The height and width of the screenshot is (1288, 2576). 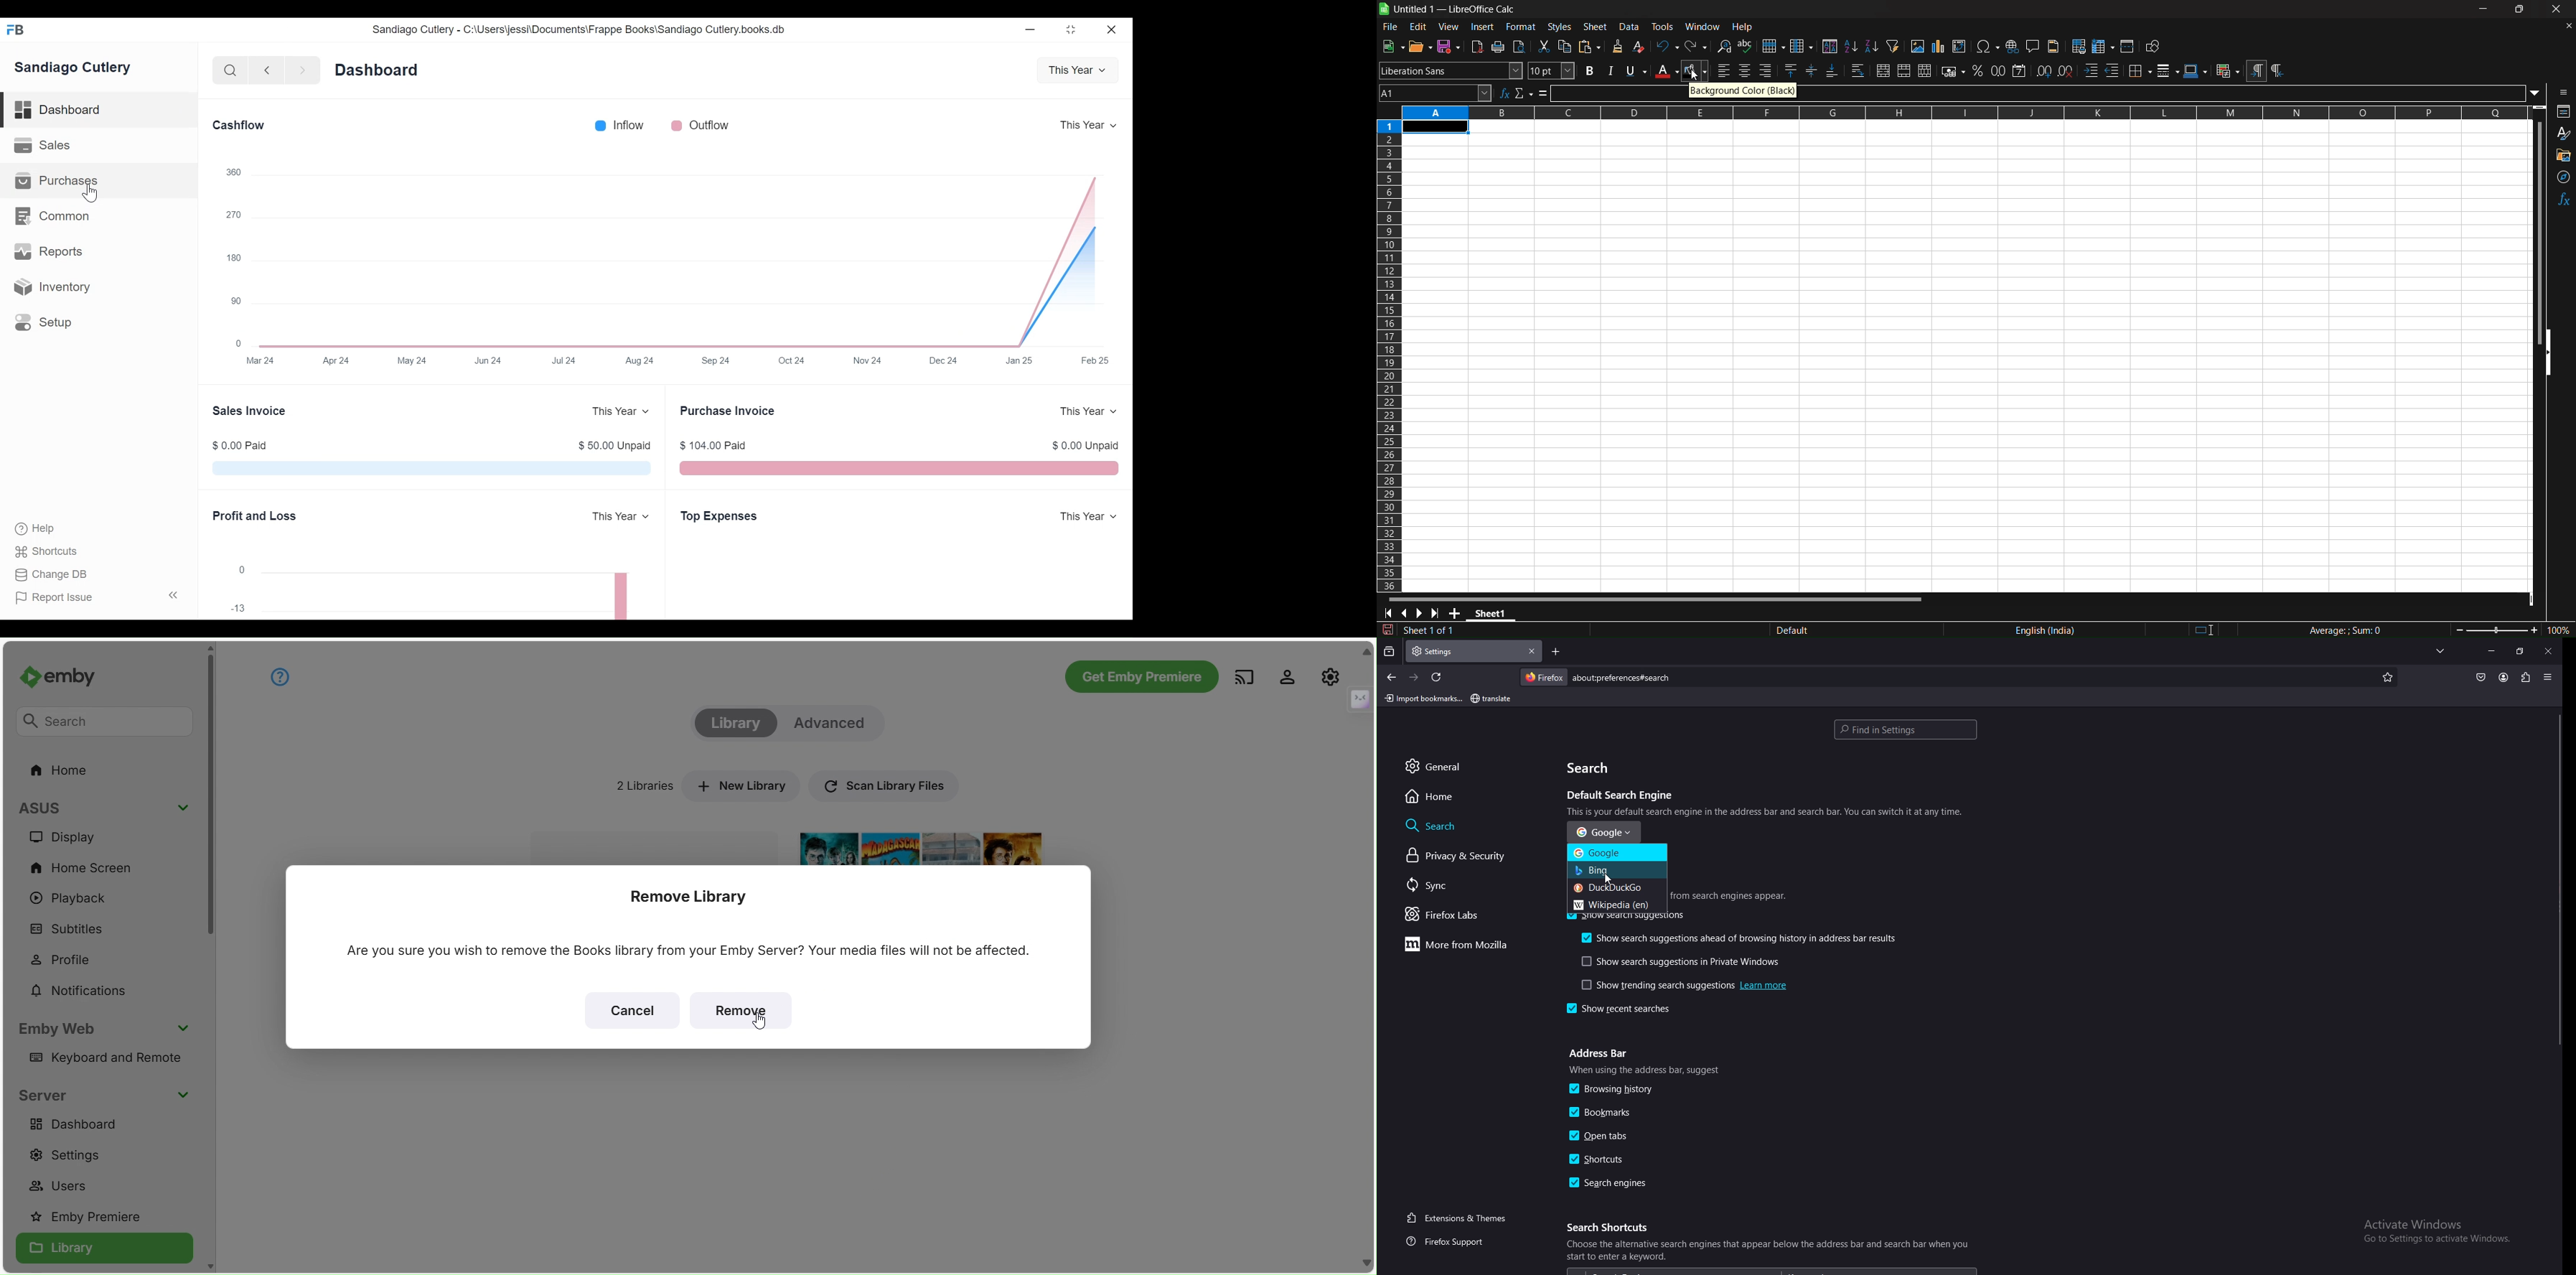 I want to click on add new sheet, so click(x=1455, y=614).